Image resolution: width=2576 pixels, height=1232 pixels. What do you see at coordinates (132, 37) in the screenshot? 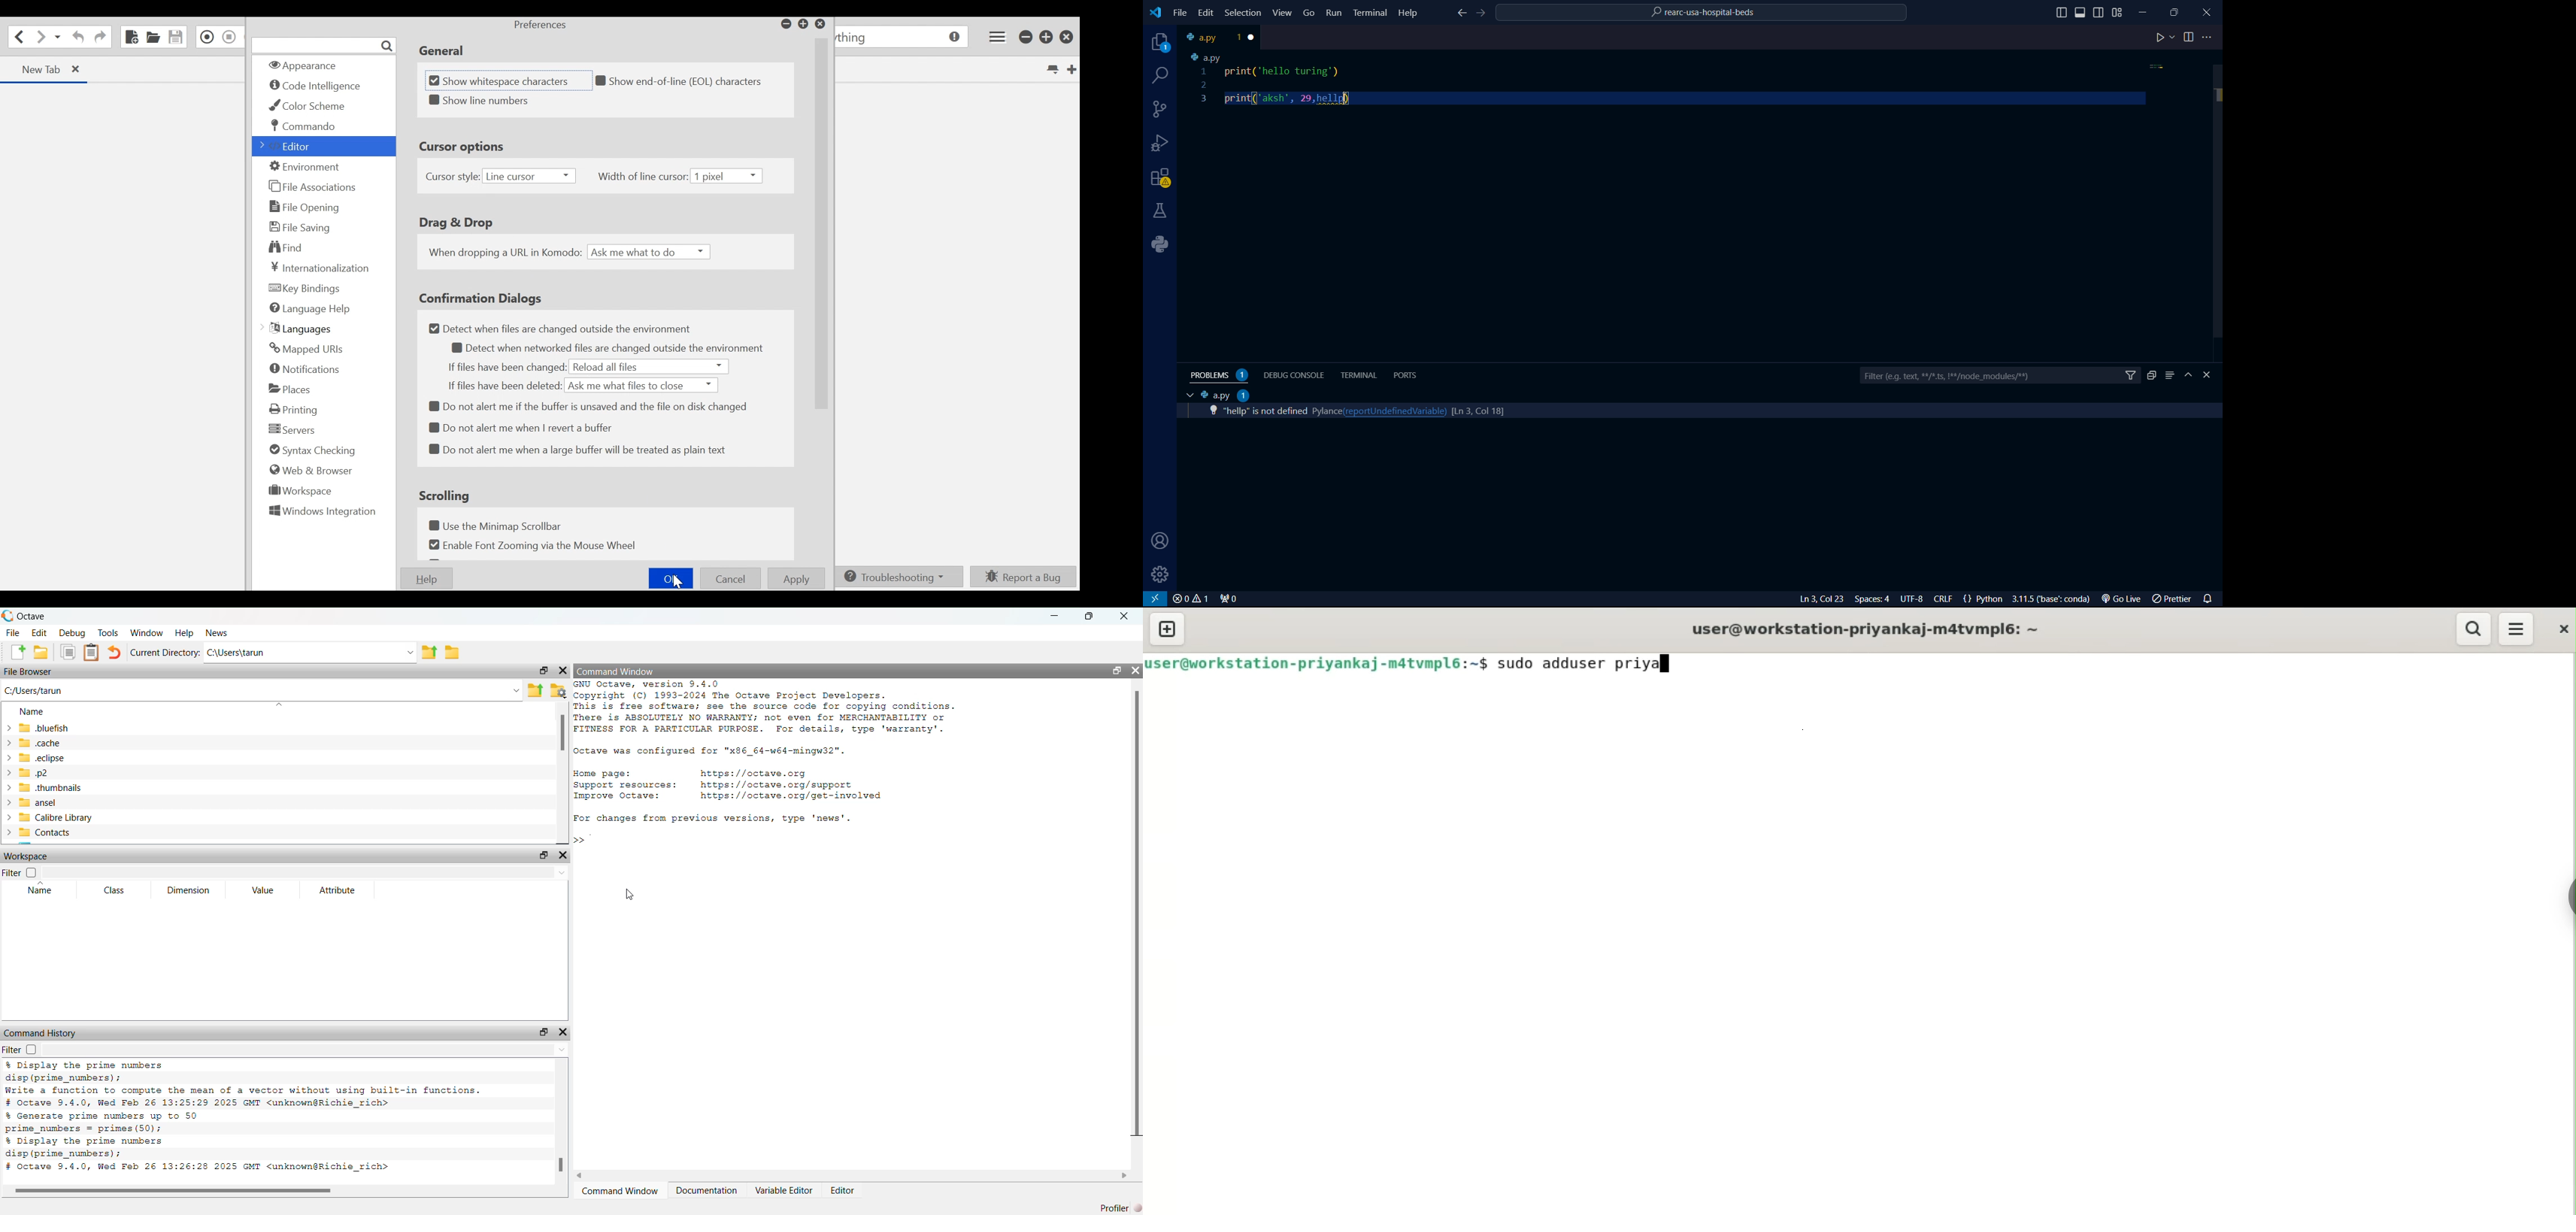
I see `New File` at bounding box center [132, 37].